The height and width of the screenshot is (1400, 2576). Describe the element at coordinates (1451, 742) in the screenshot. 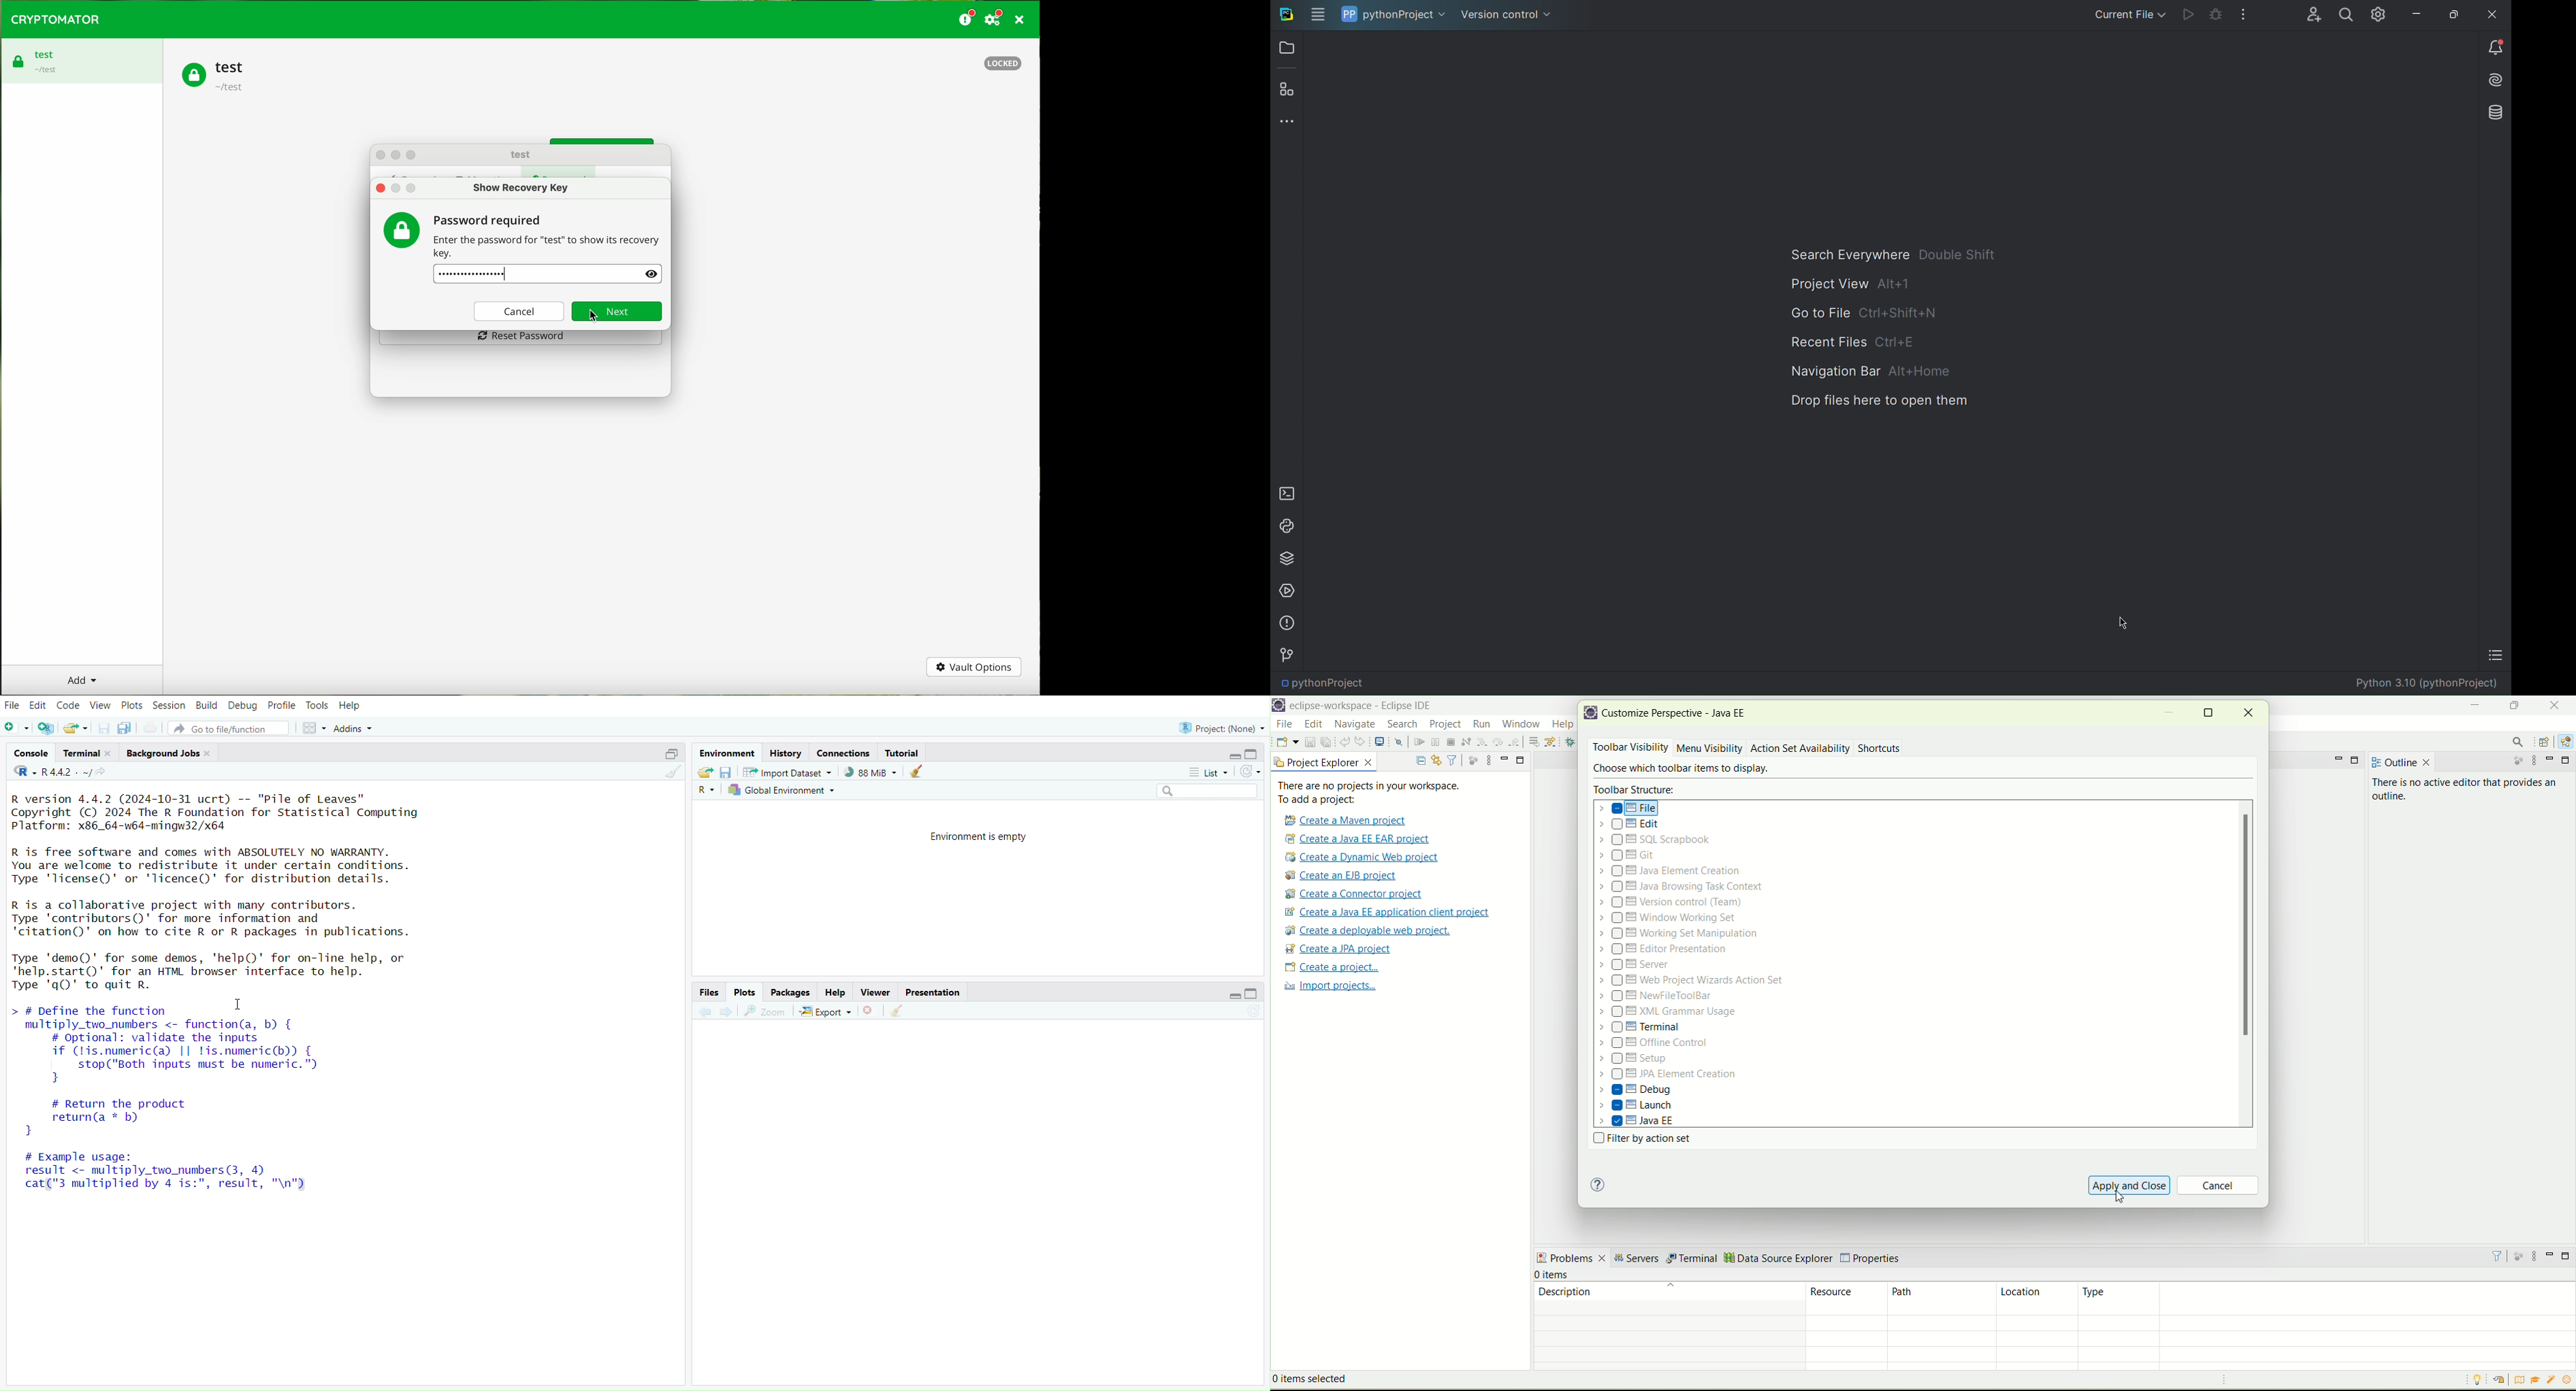

I see `terminate` at that location.